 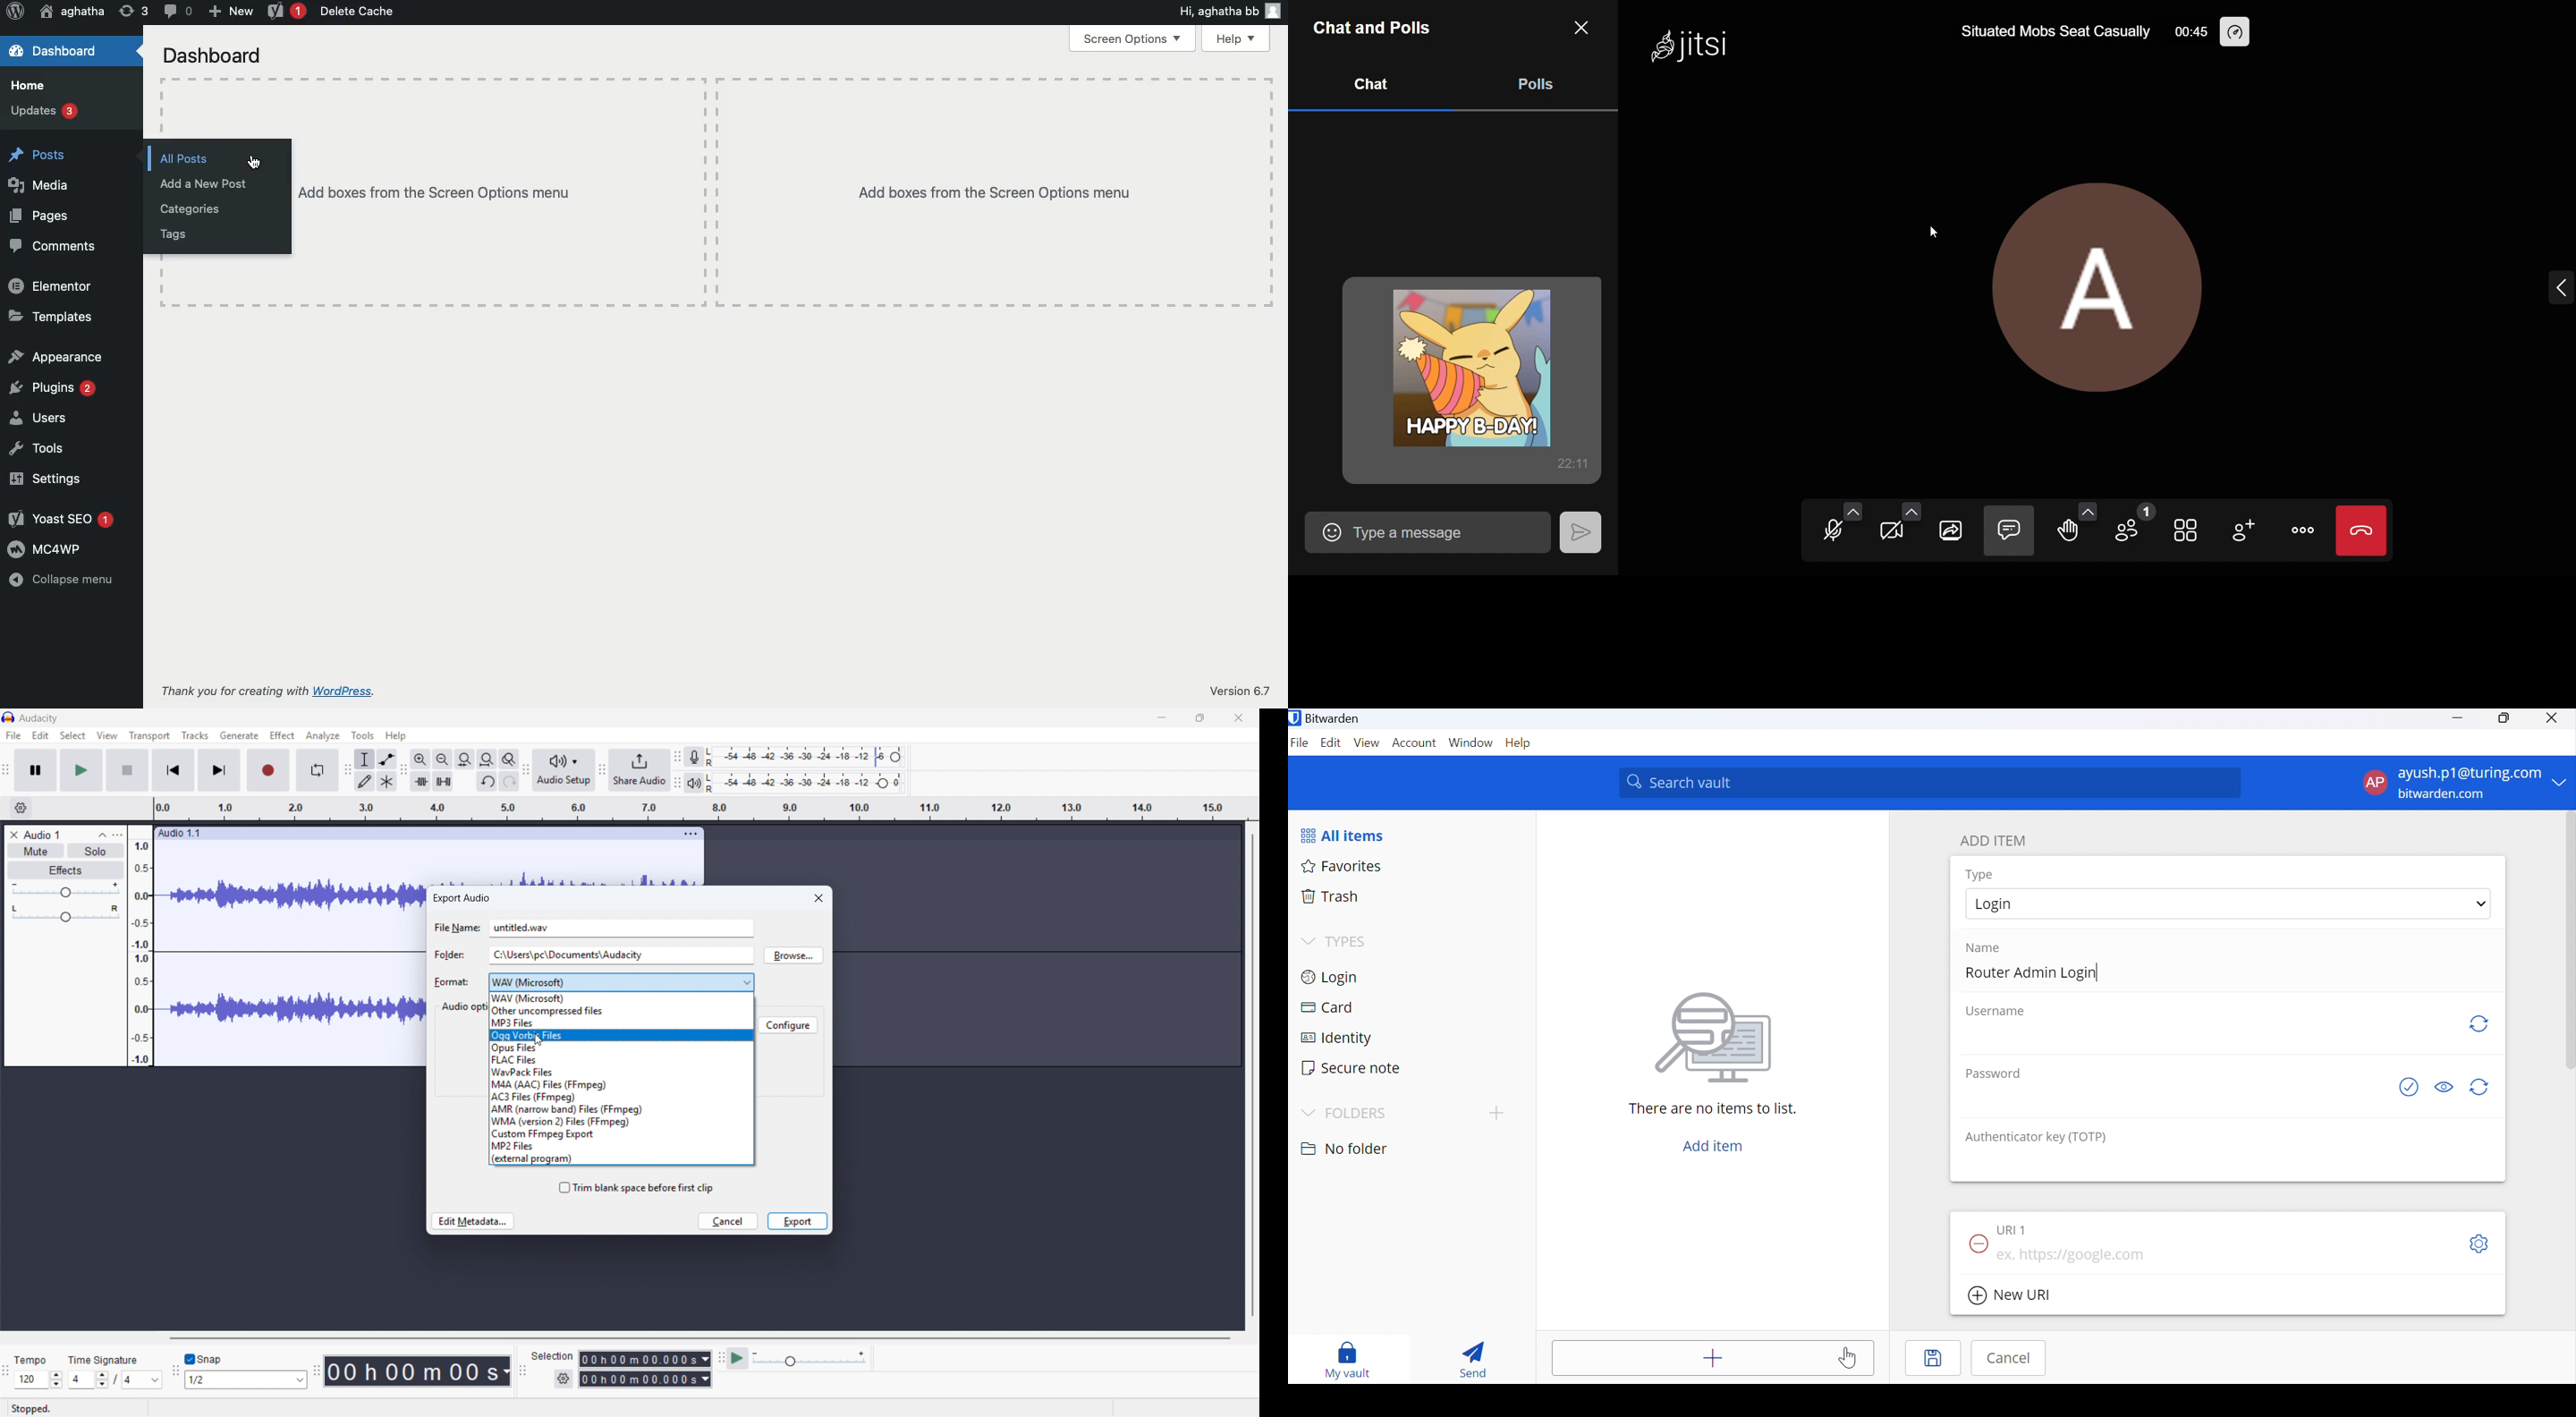 What do you see at coordinates (2299, 531) in the screenshot?
I see `more actions` at bounding box center [2299, 531].